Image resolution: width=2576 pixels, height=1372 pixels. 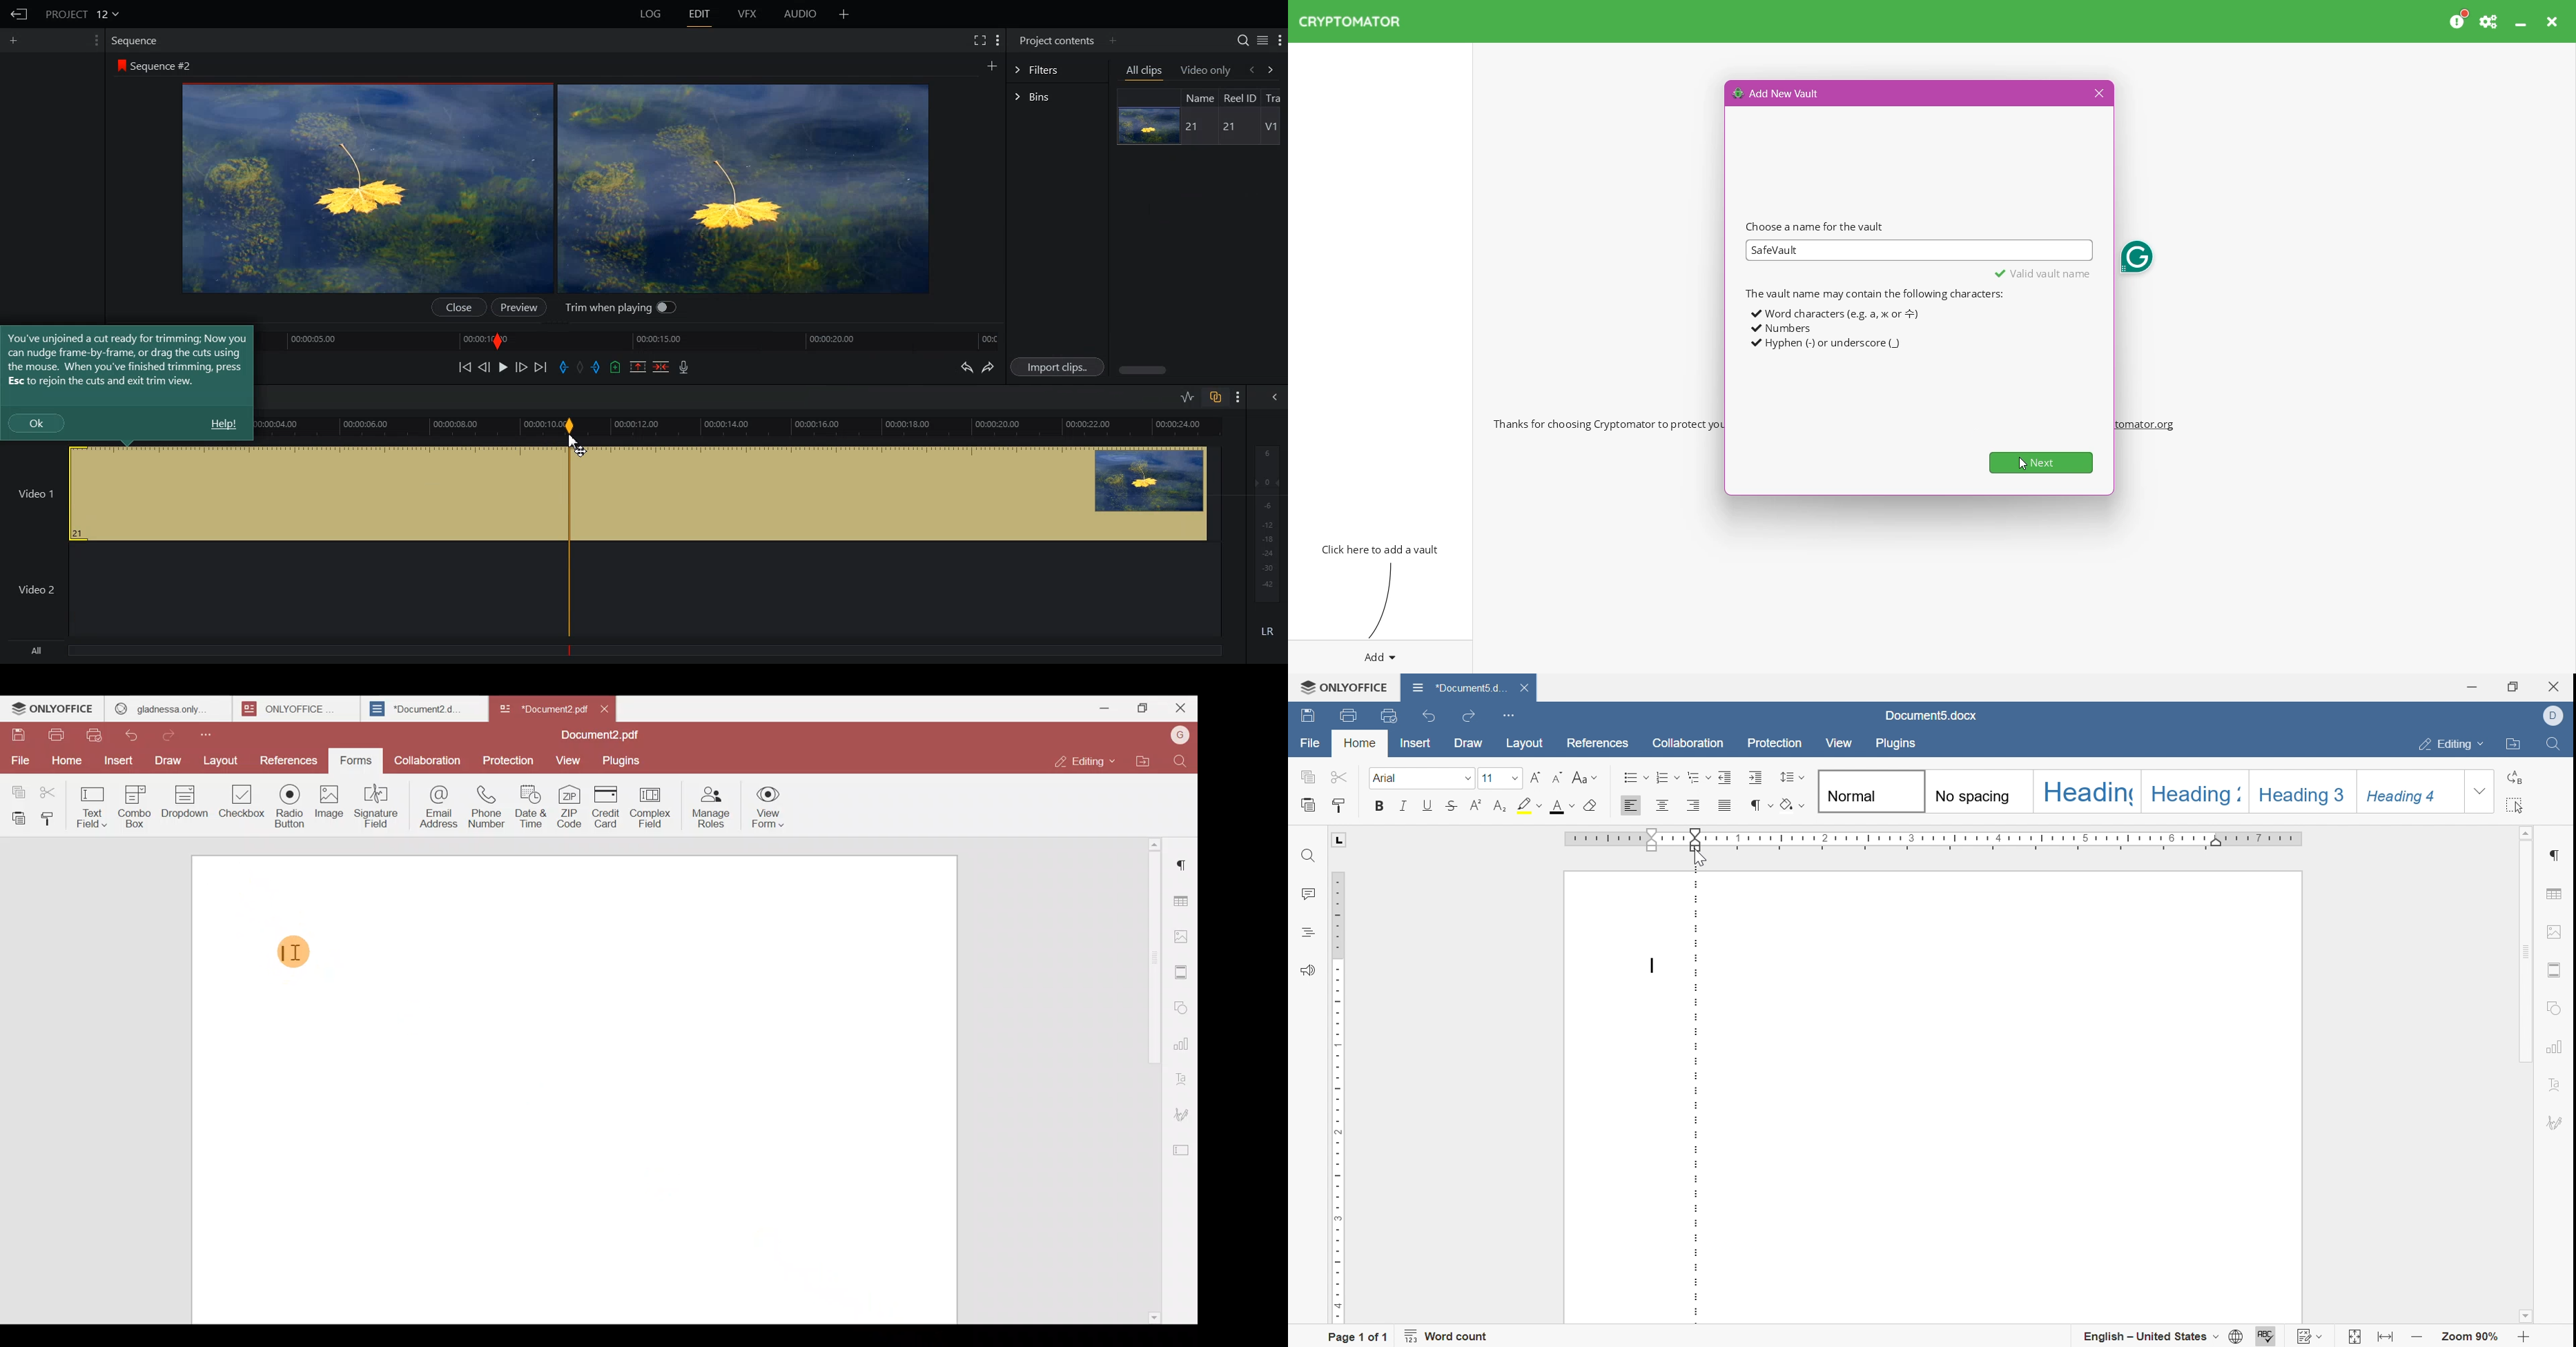 What do you see at coordinates (119, 64) in the screenshot?
I see `logo` at bounding box center [119, 64].